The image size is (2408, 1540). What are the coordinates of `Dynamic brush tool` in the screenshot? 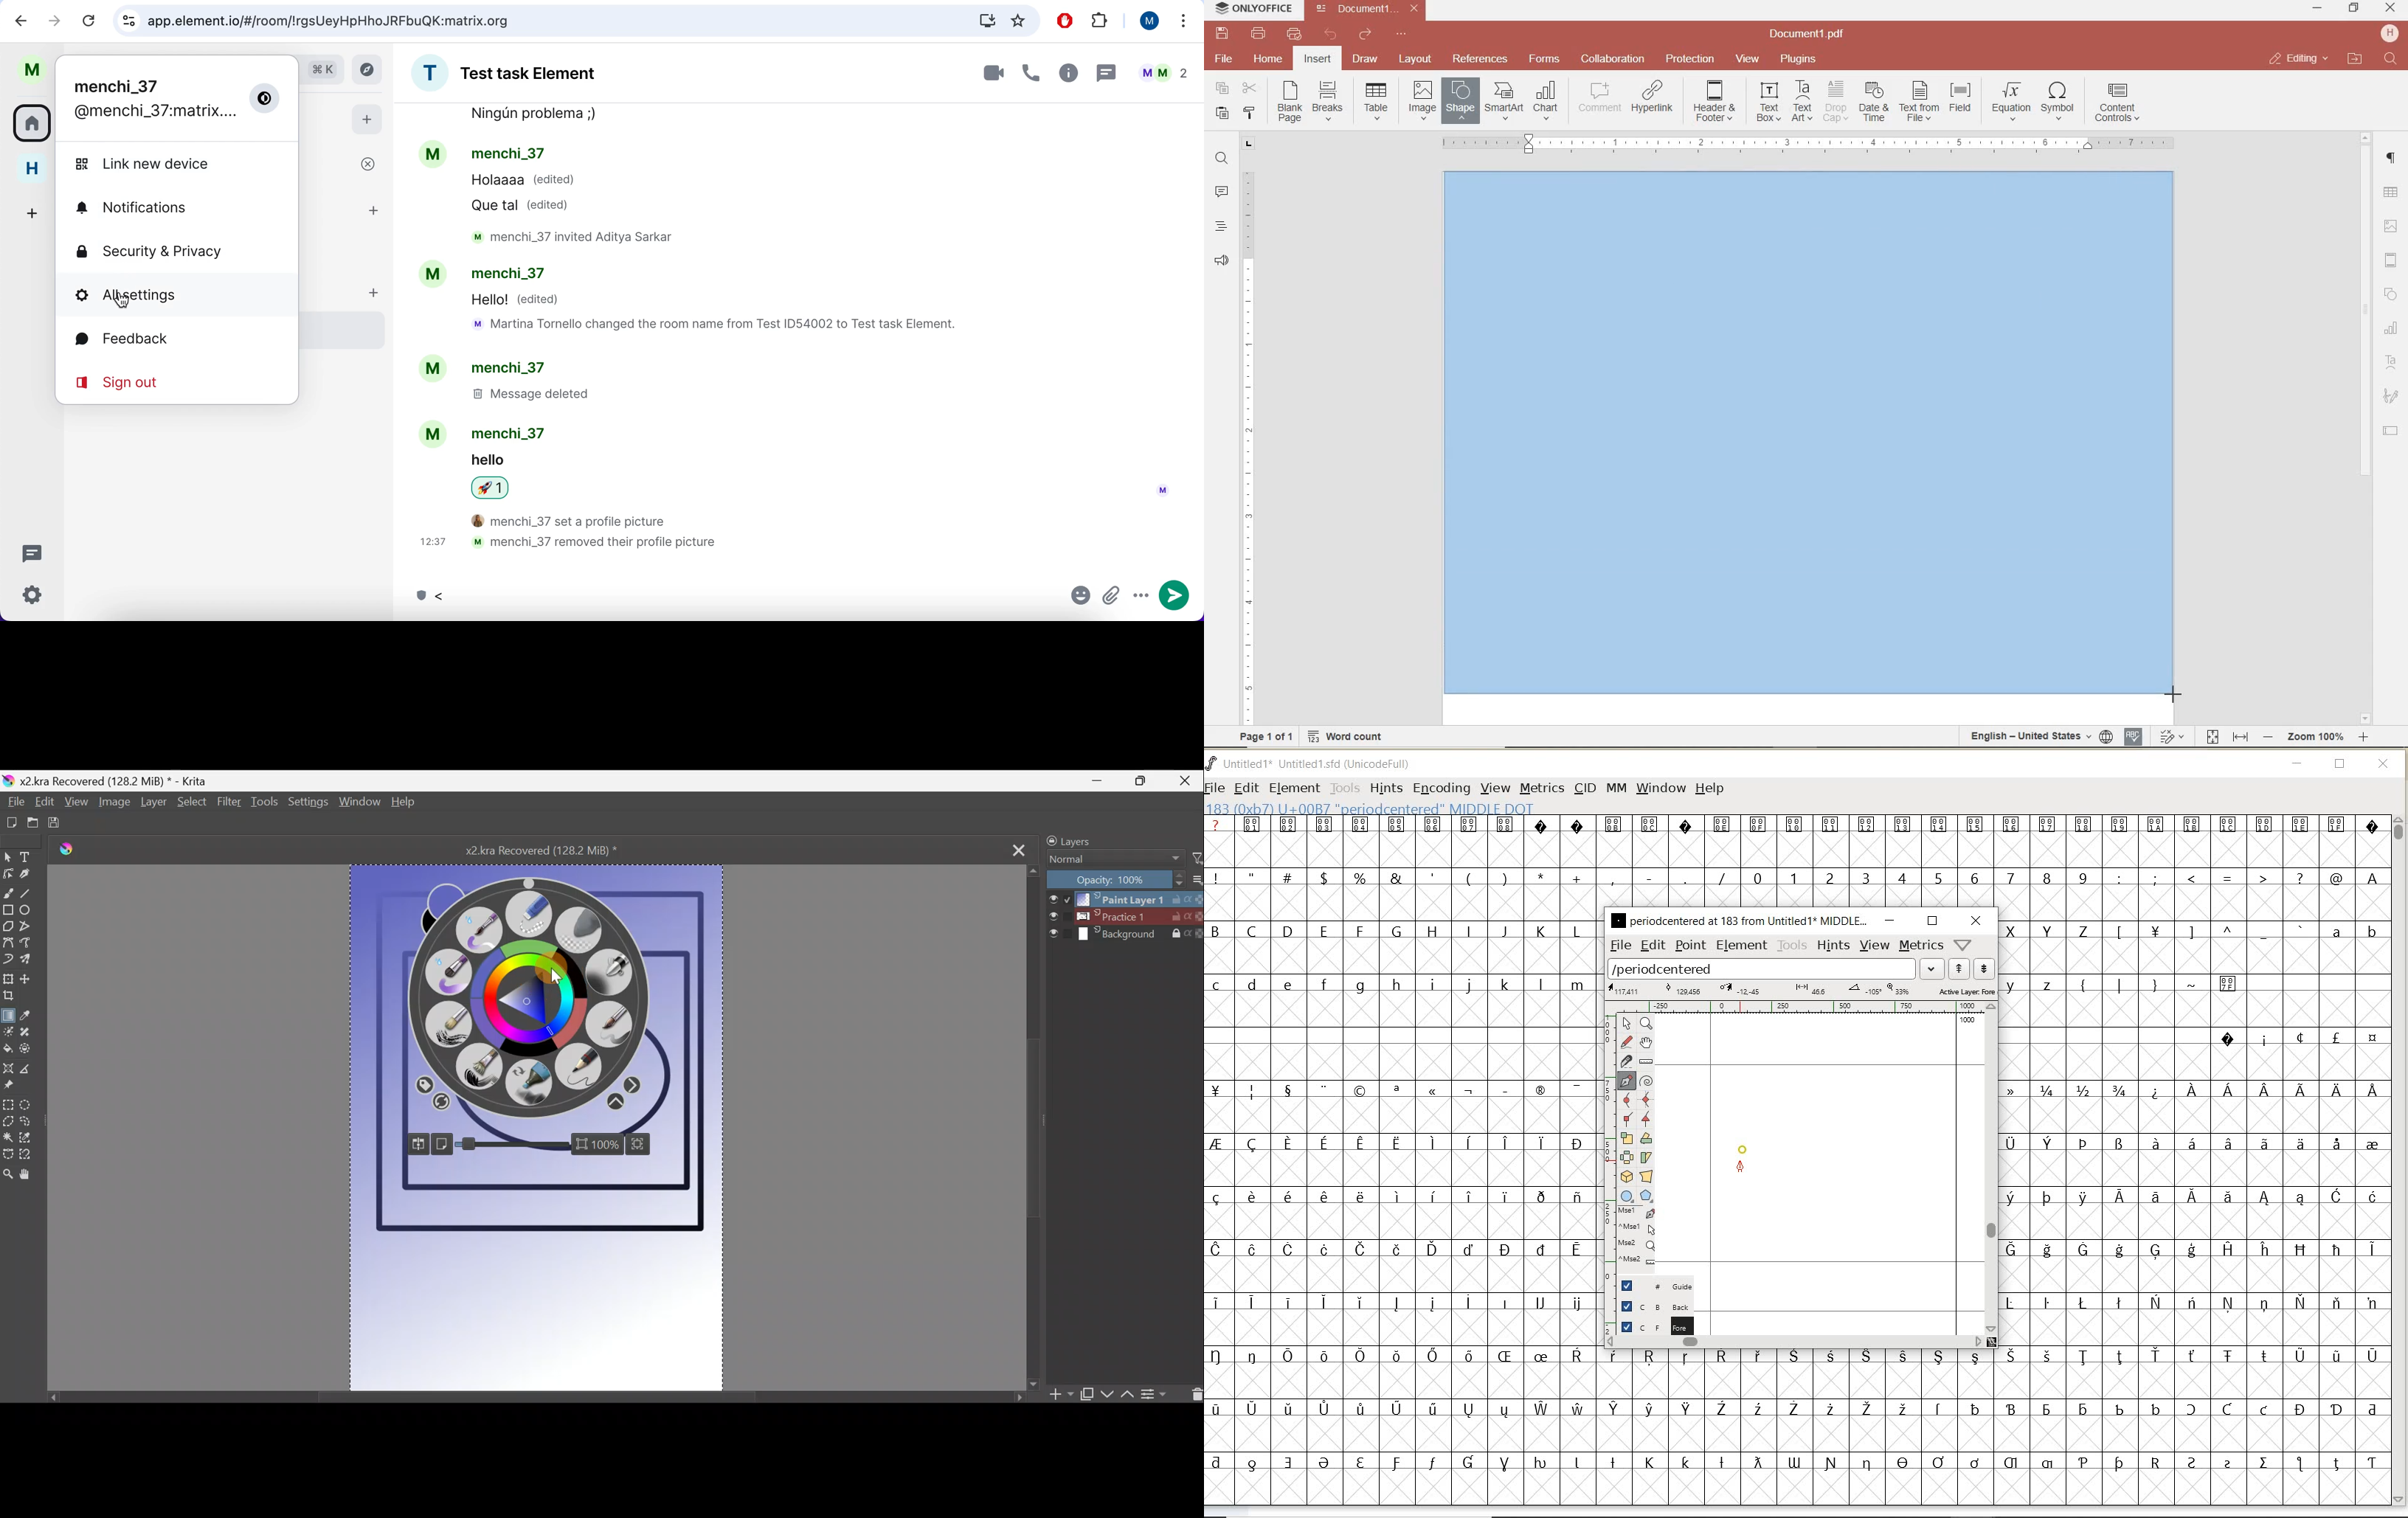 It's located at (9, 960).